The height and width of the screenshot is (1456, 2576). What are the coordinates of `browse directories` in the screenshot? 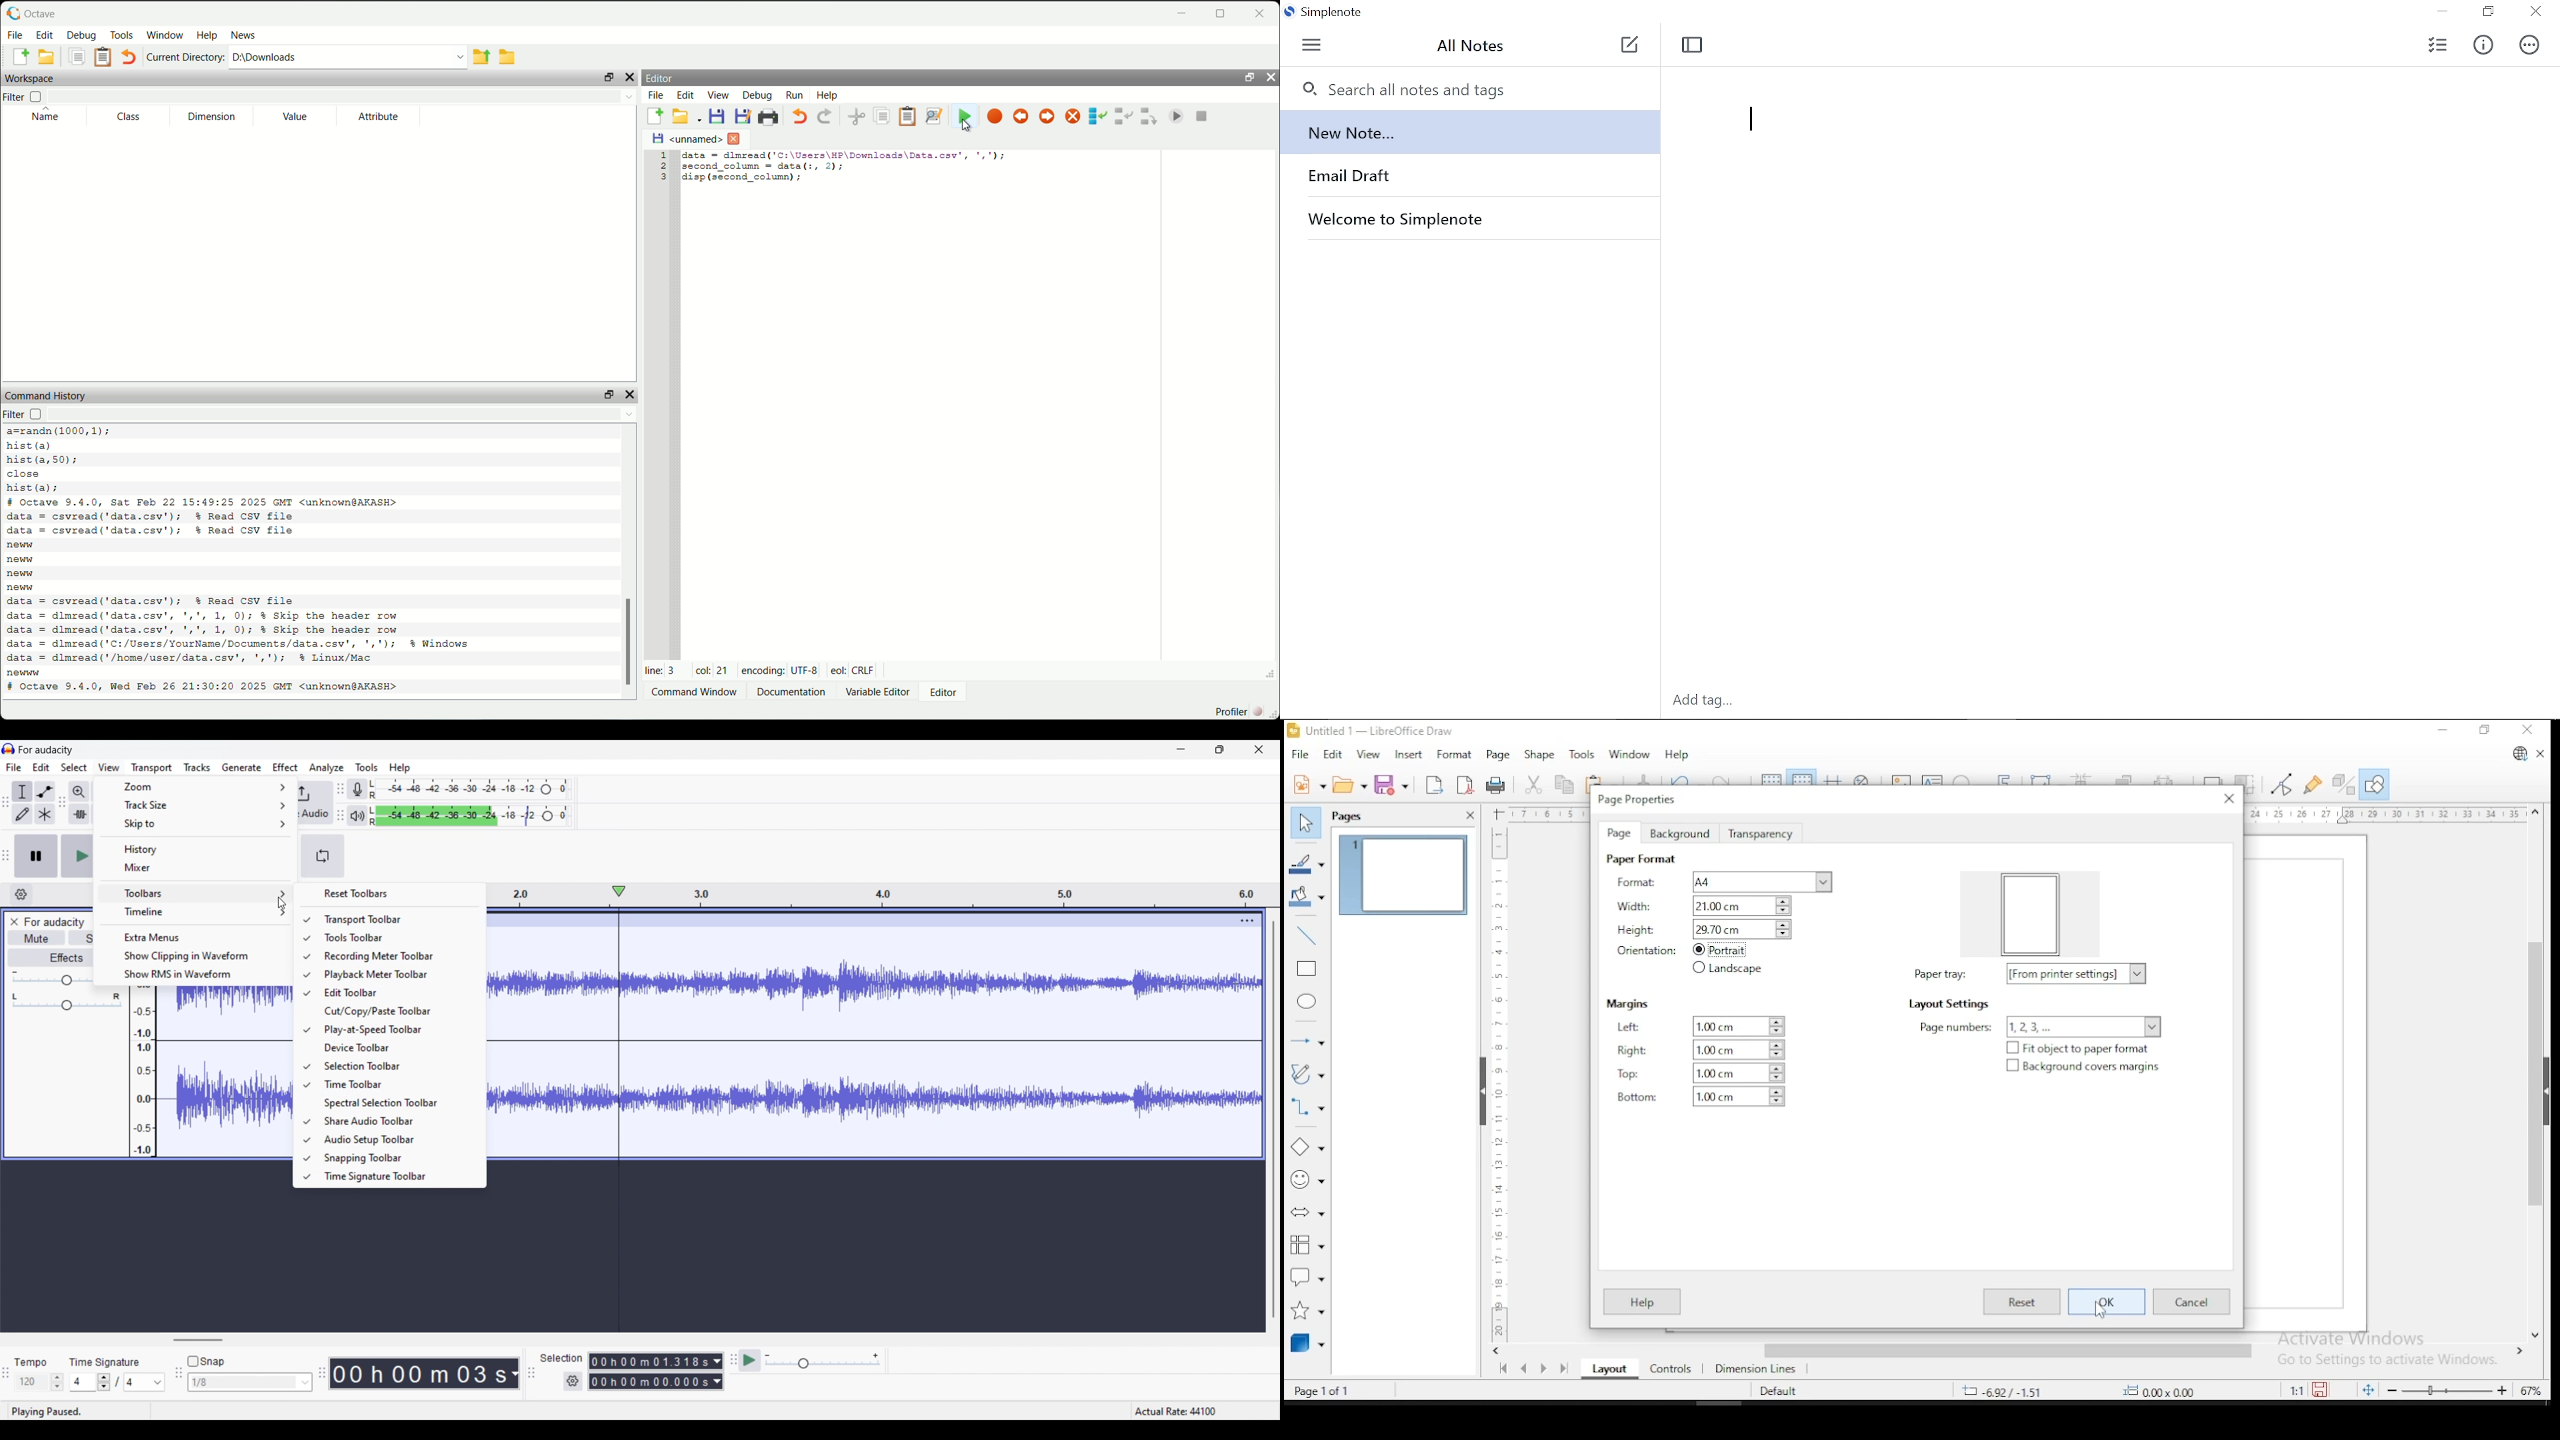 It's located at (508, 57).